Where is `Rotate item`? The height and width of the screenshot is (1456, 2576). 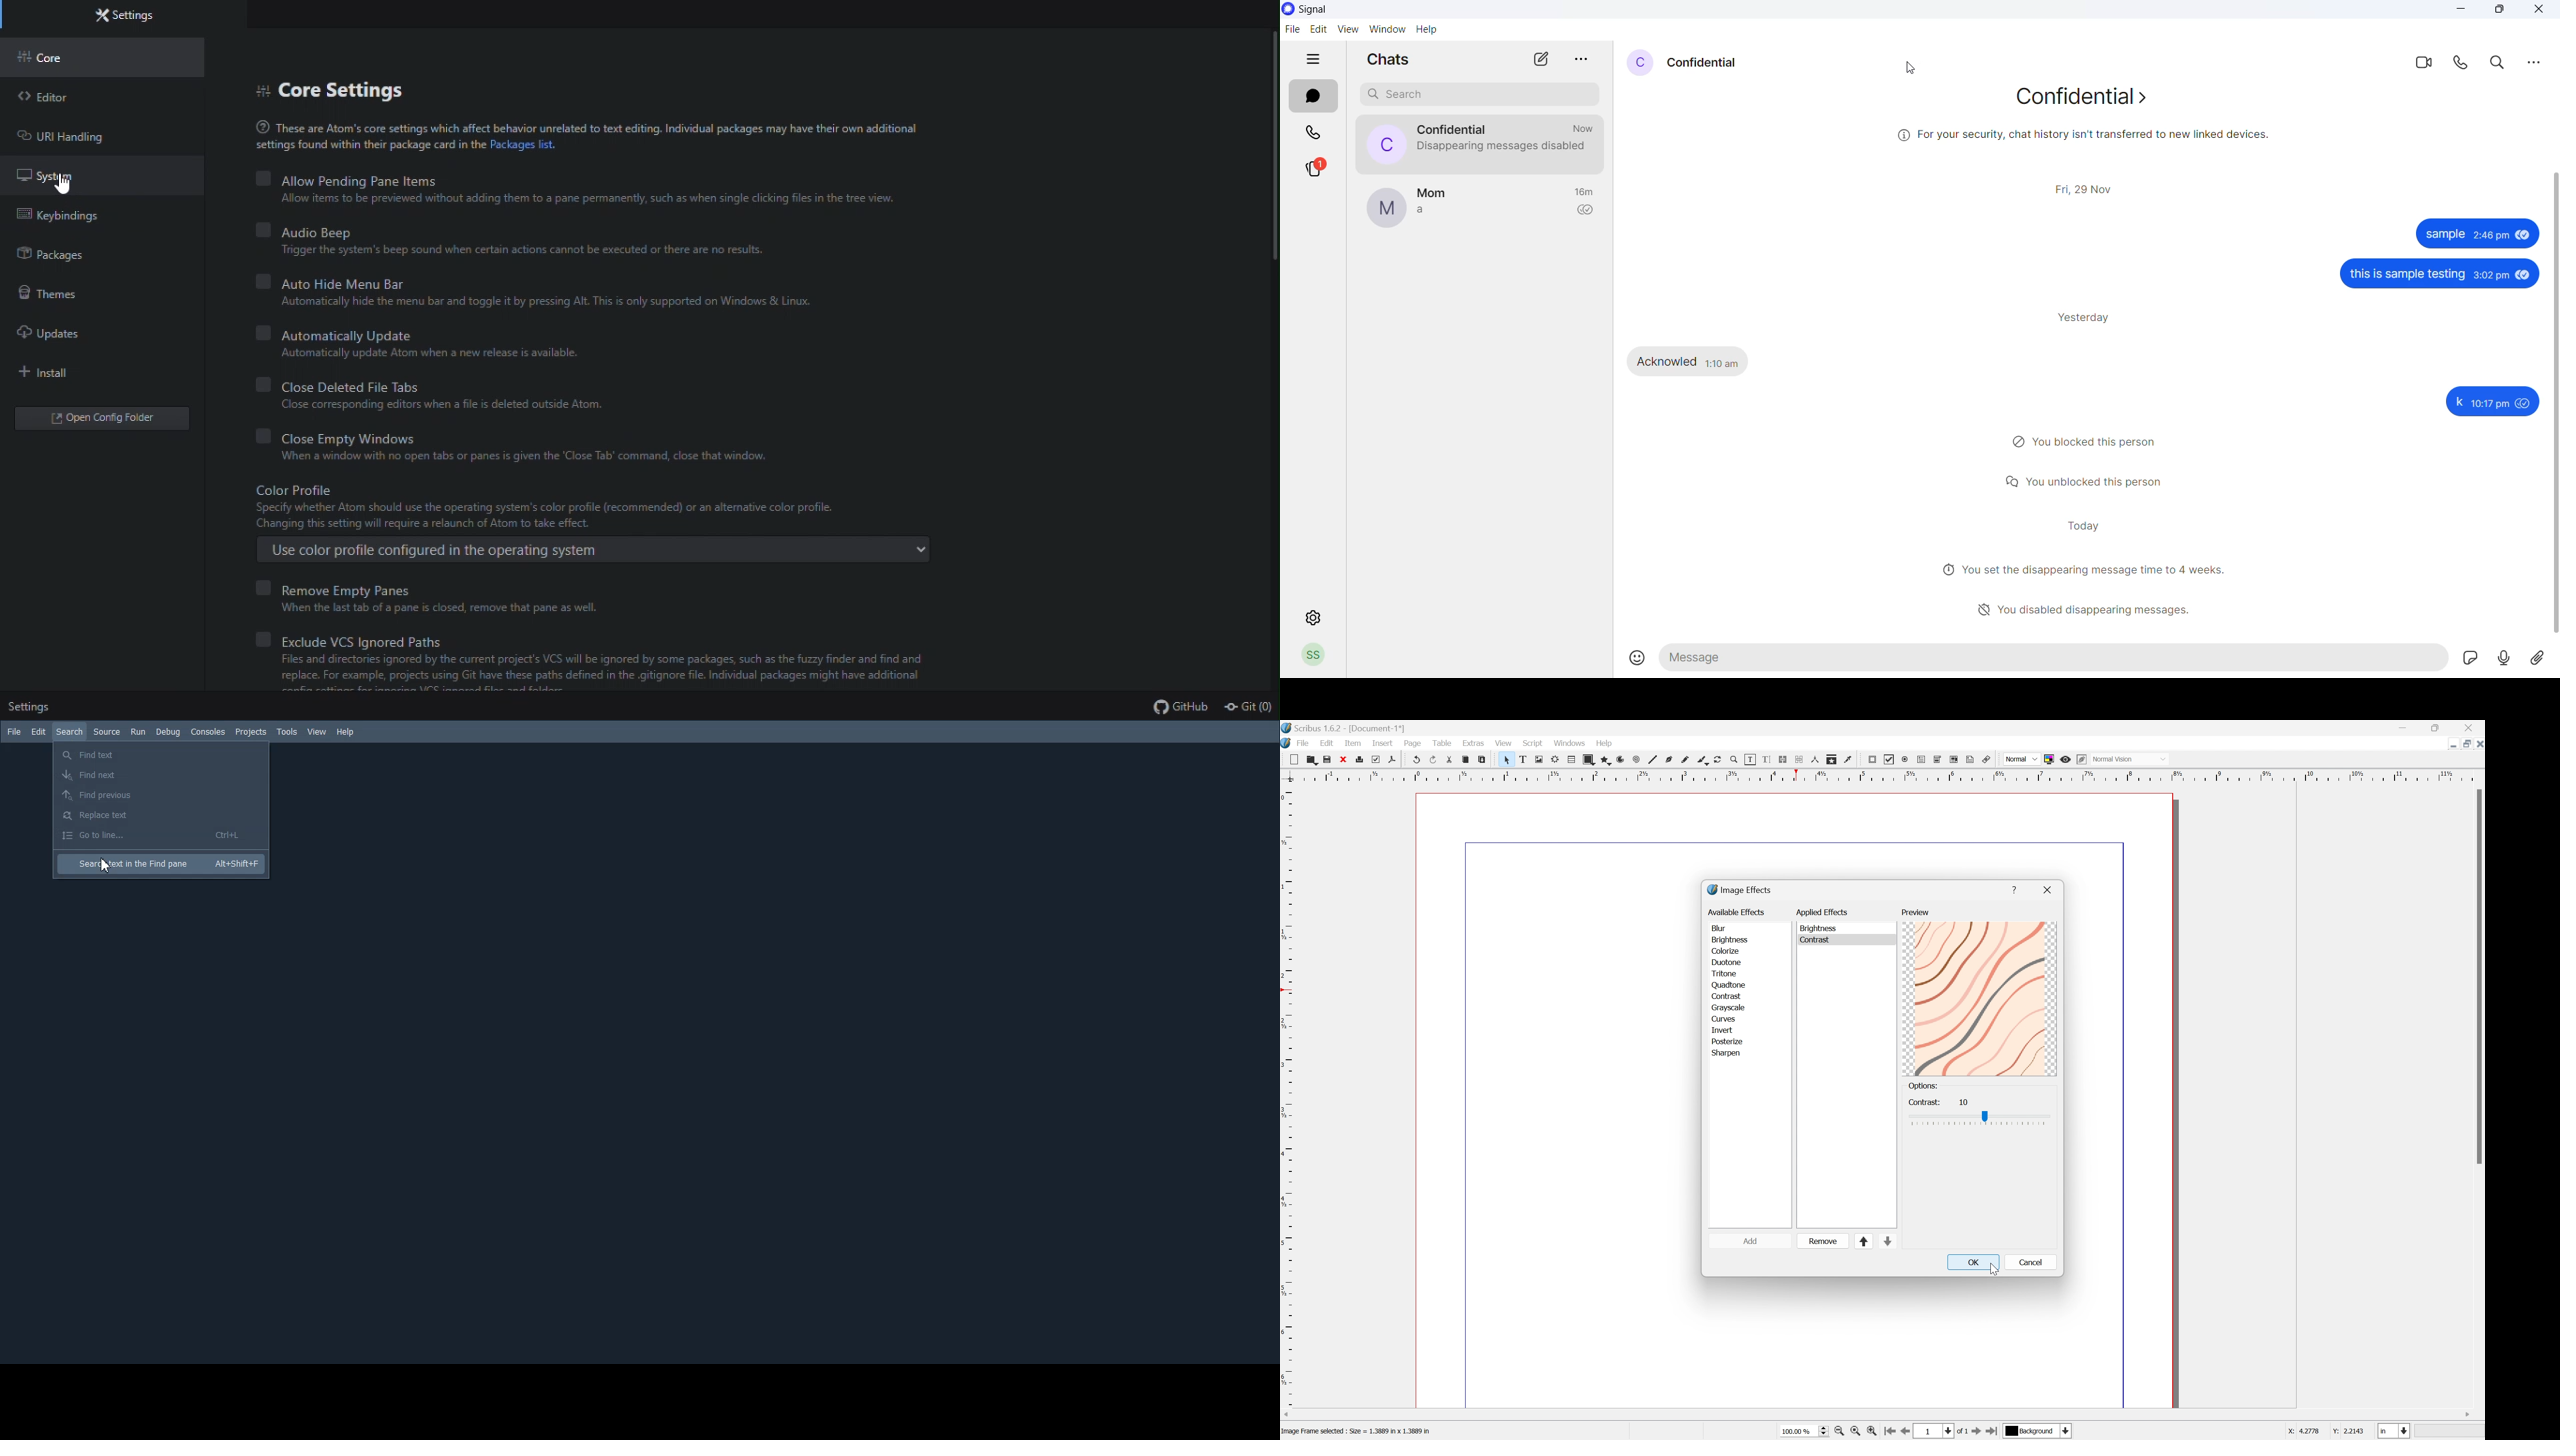
Rotate item is located at coordinates (1722, 759).